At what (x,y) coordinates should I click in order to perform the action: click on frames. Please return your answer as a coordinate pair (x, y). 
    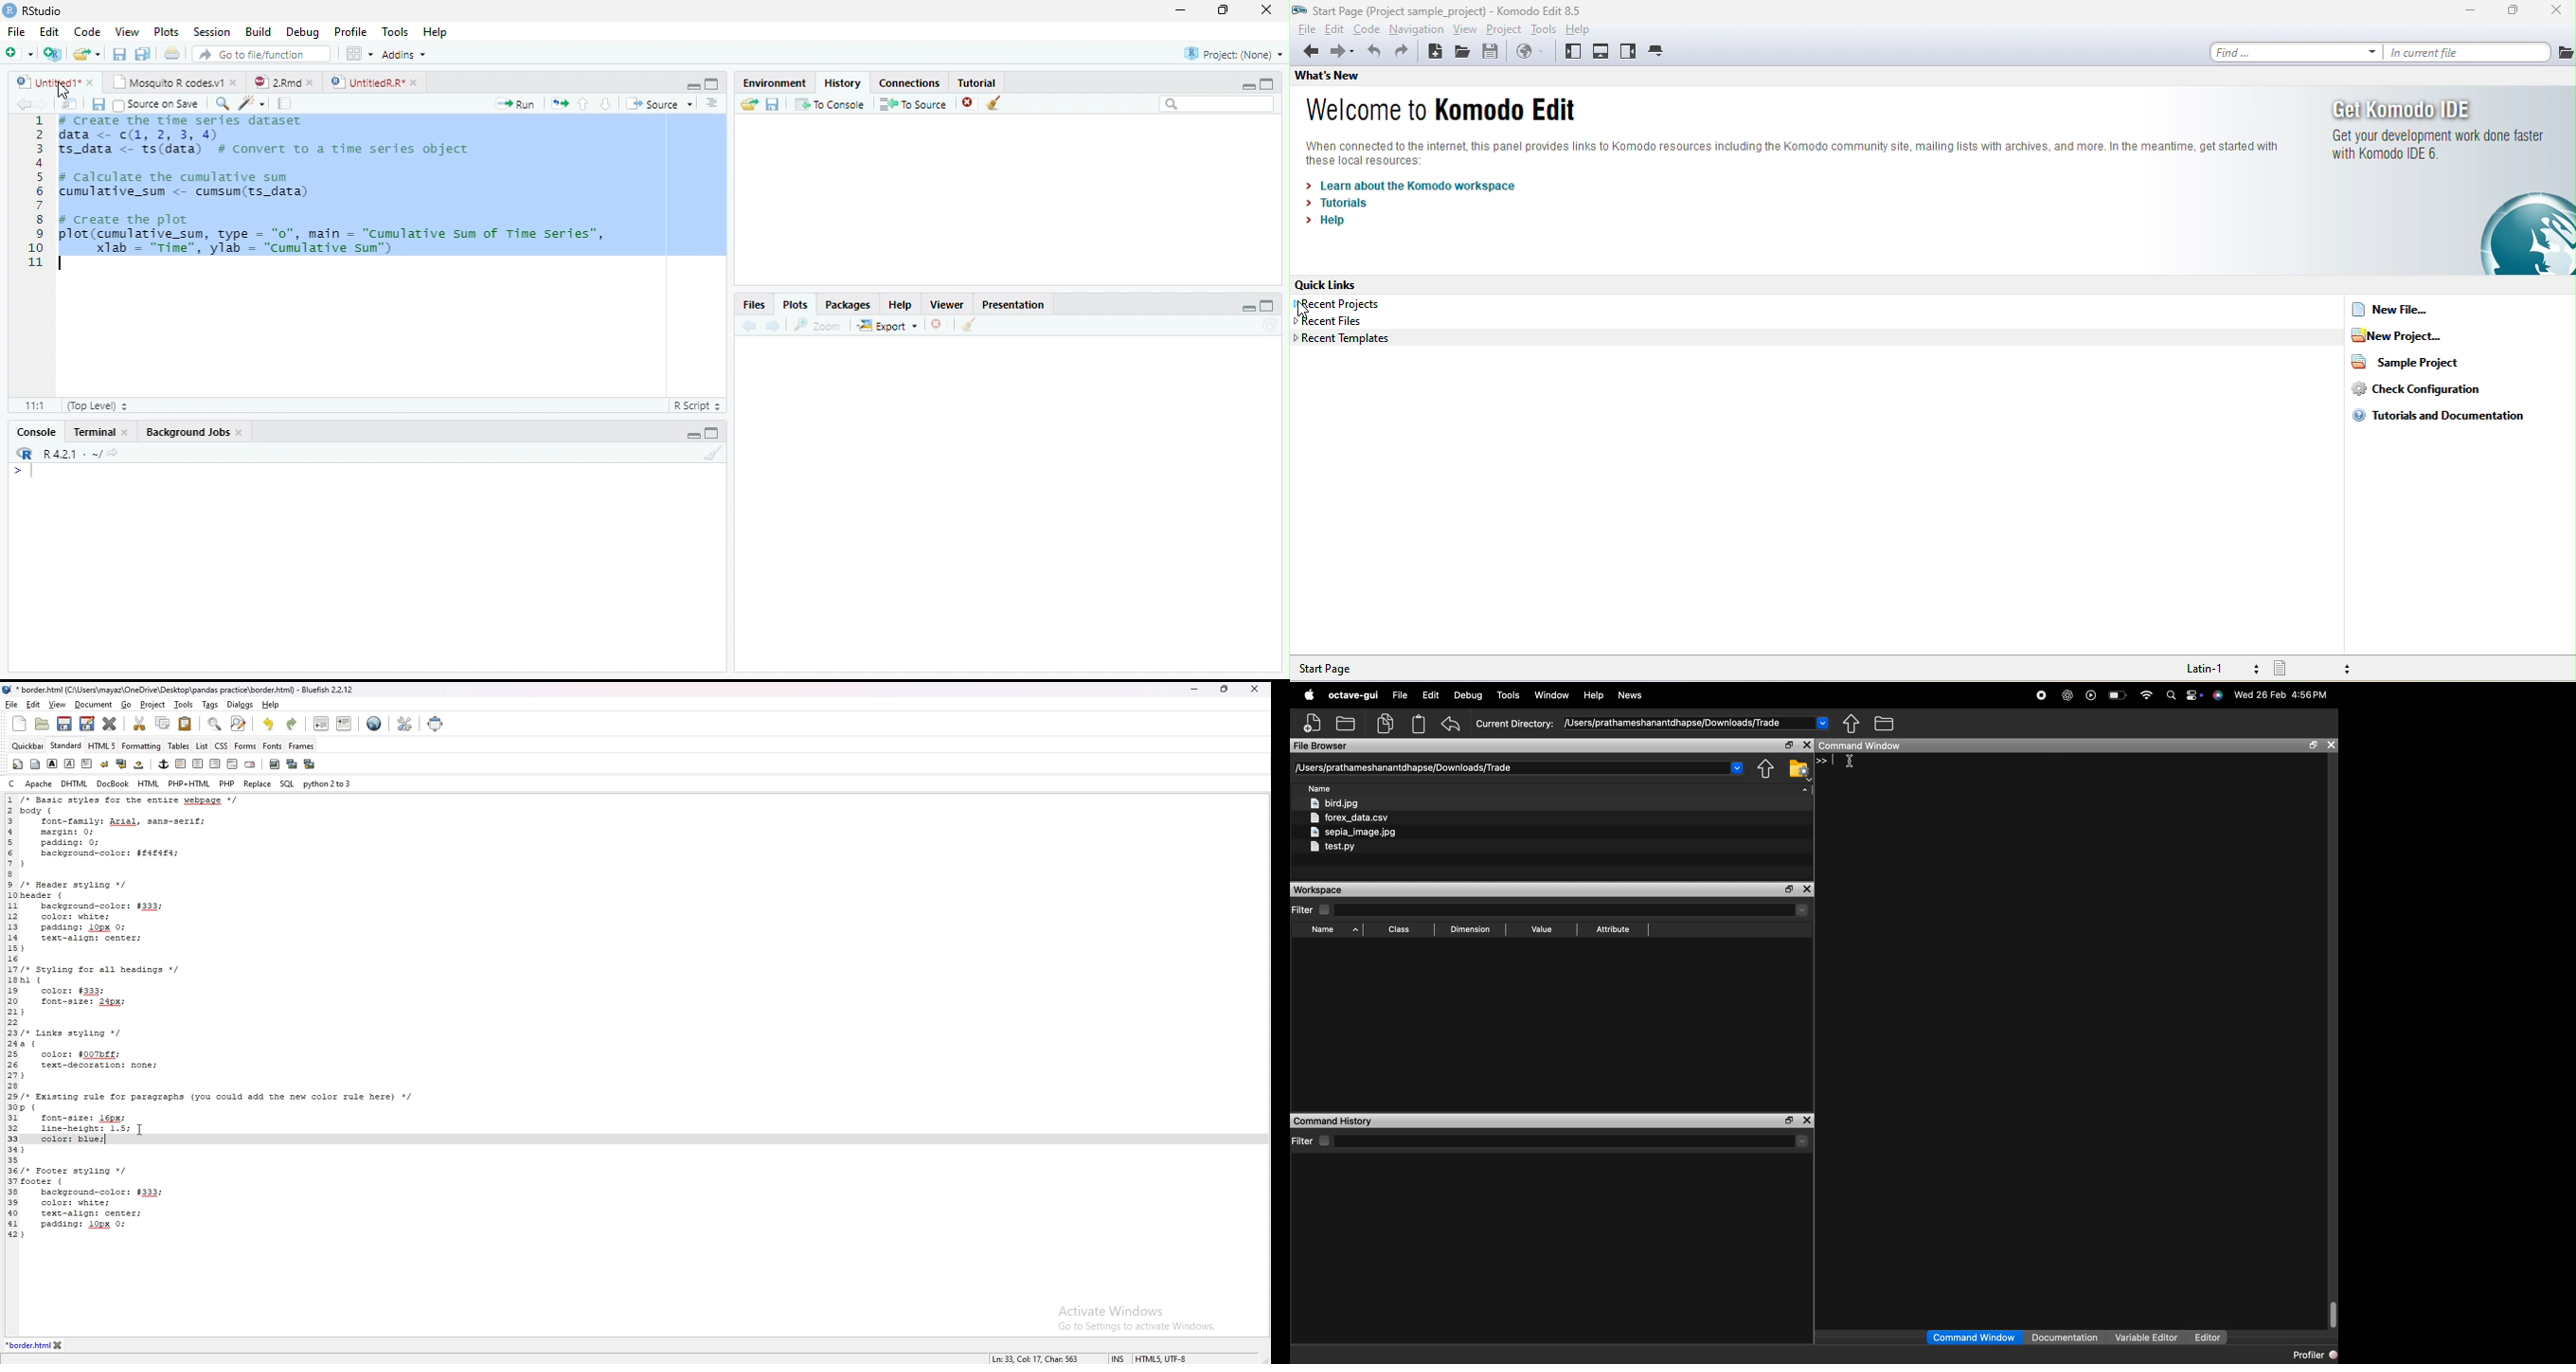
    Looking at the image, I should click on (301, 746).